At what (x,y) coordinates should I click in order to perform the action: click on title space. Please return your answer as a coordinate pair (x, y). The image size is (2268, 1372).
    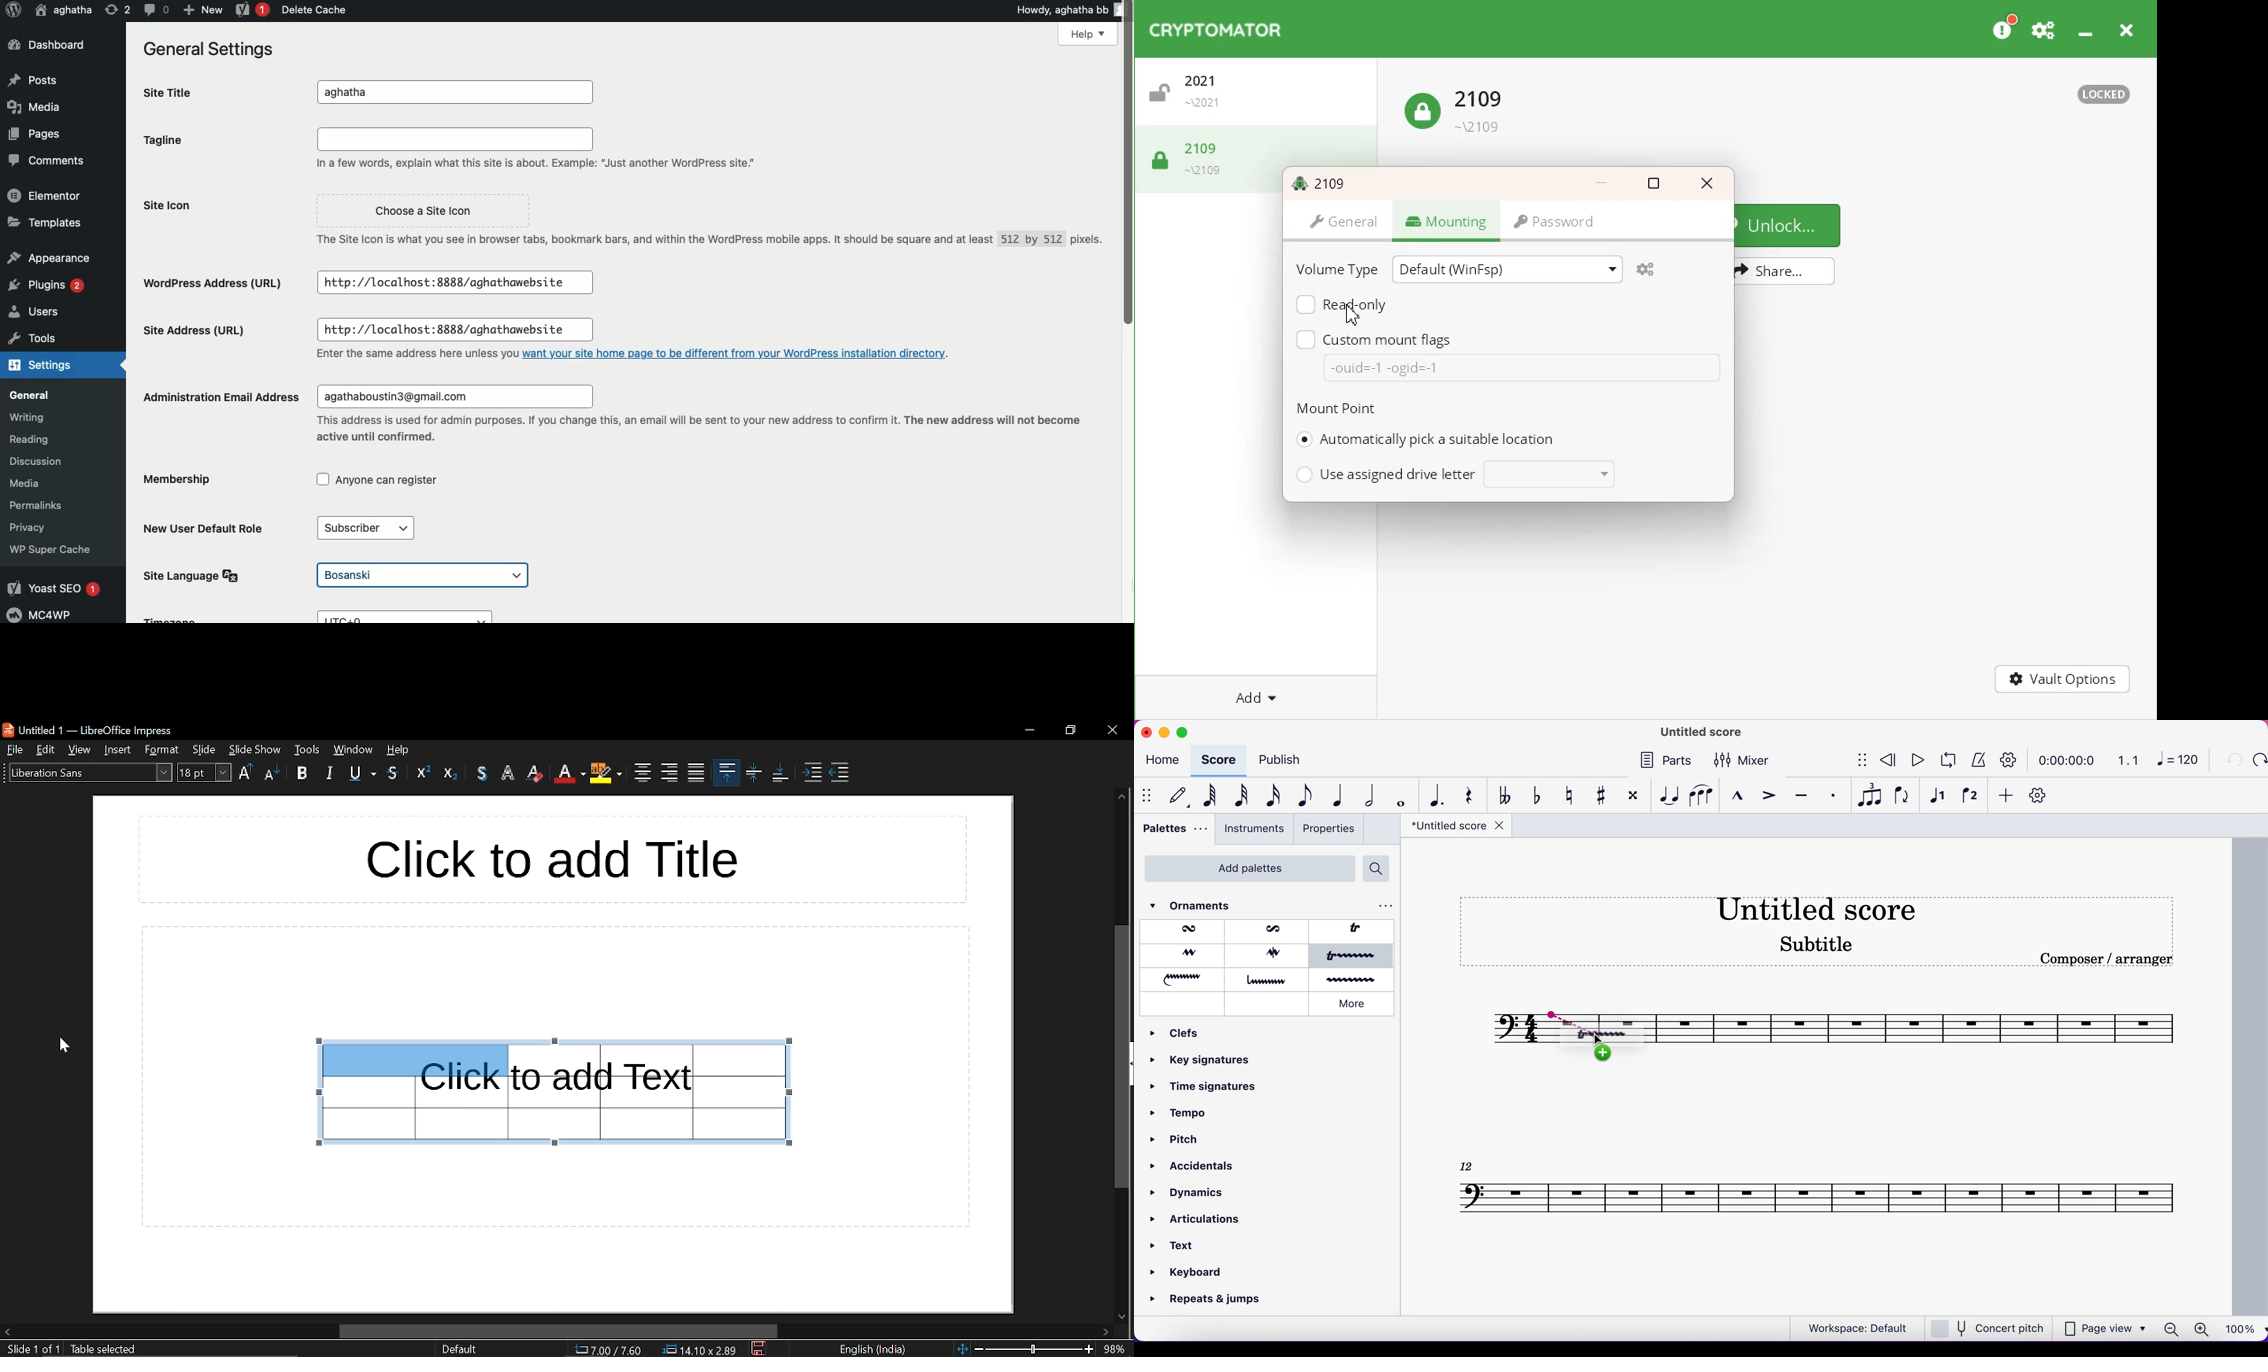
    Looking at the image, I should click on (549, 859).